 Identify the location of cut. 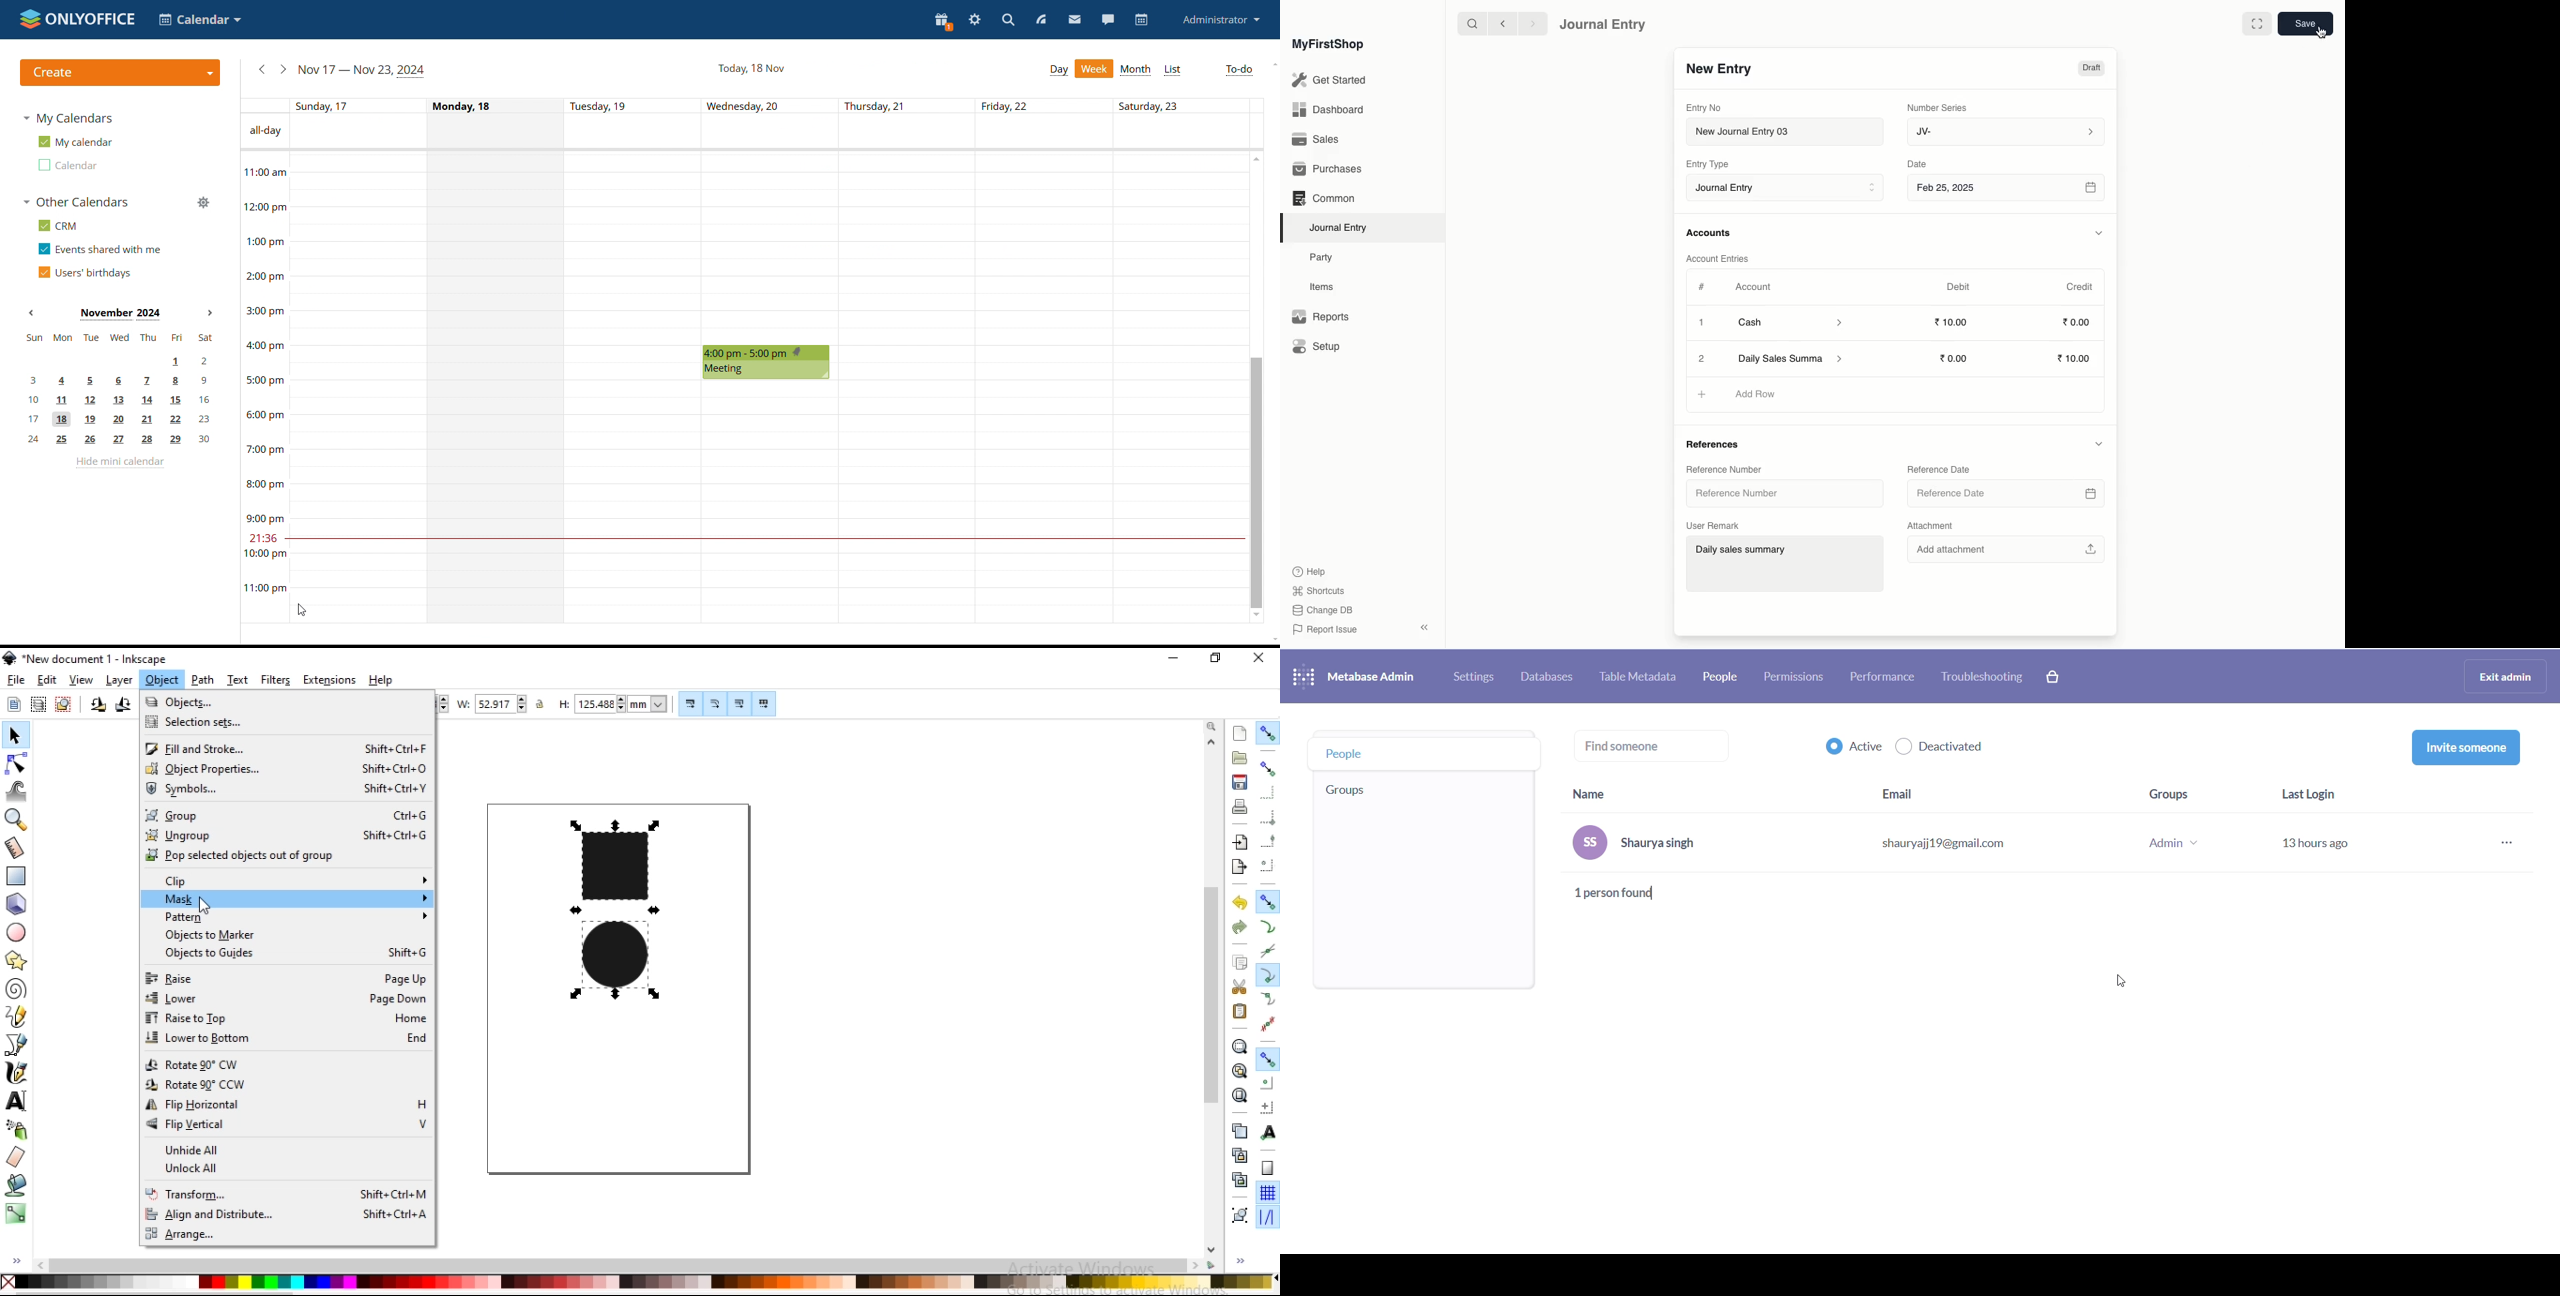
(1239, 987).